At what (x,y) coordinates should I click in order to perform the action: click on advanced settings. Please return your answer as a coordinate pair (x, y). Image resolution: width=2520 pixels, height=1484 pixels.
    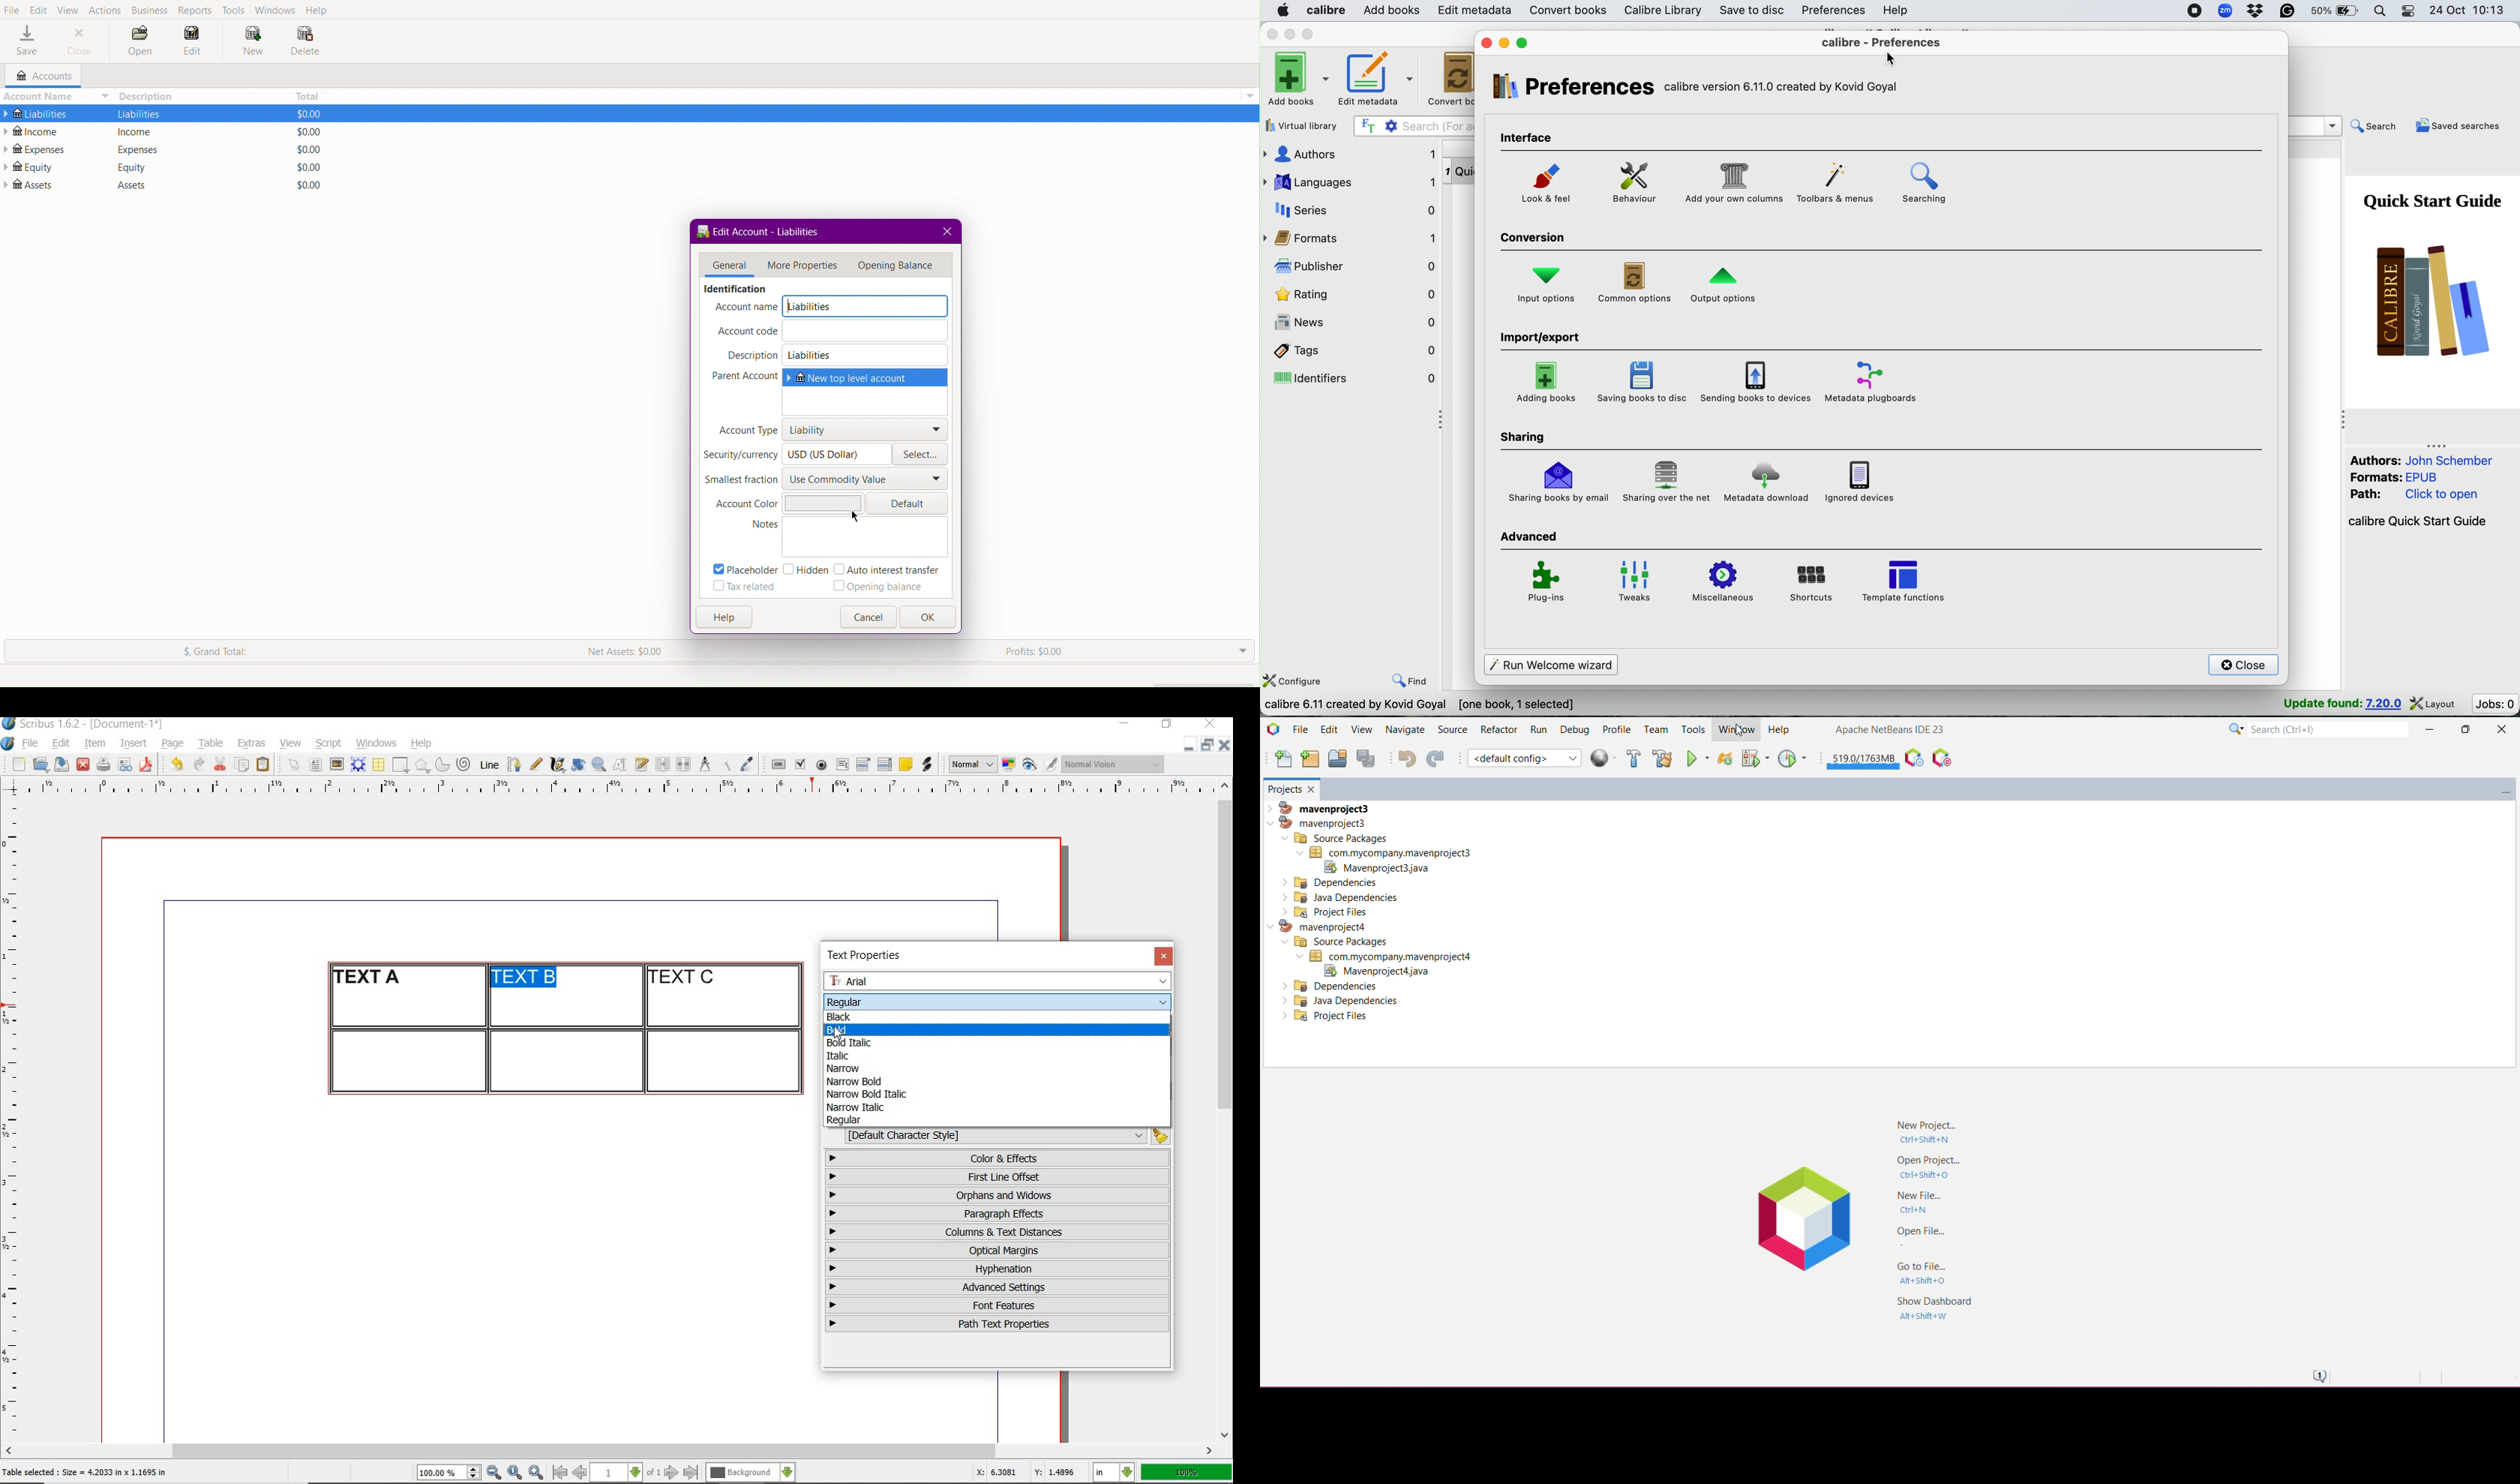
    Looking at the image, I should click on (996, 1286).